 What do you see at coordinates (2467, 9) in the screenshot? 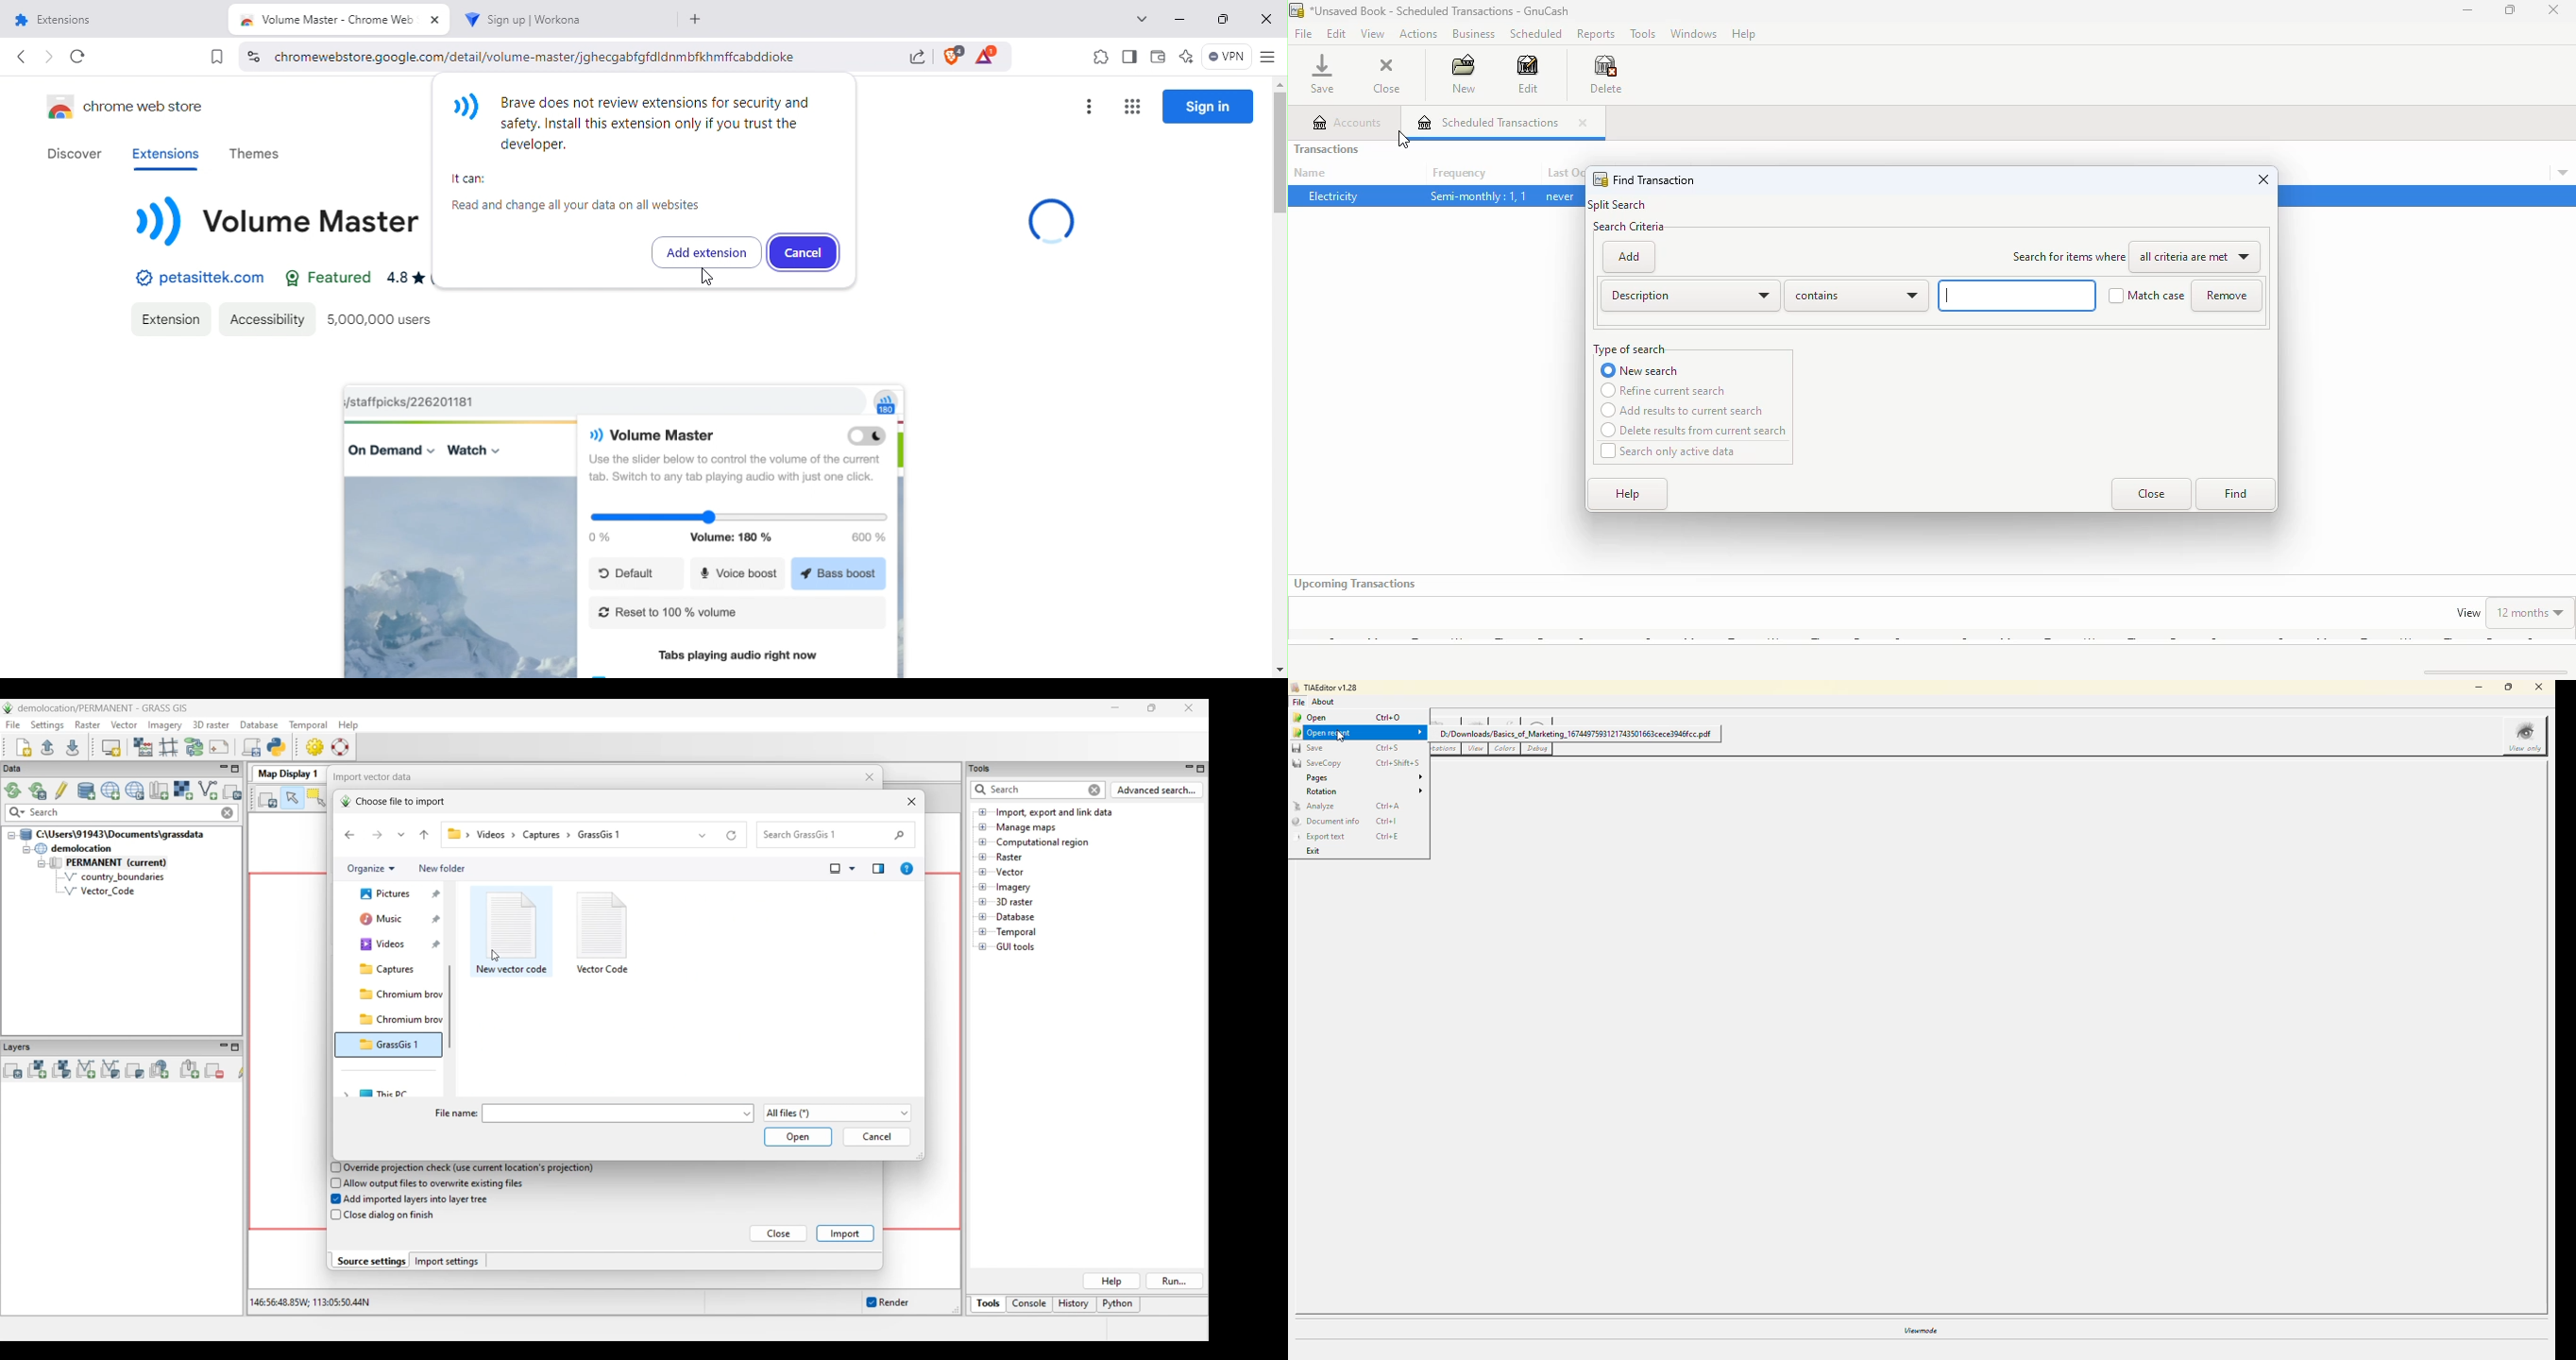
I see `minimize` at bounding box center [2467, 9].